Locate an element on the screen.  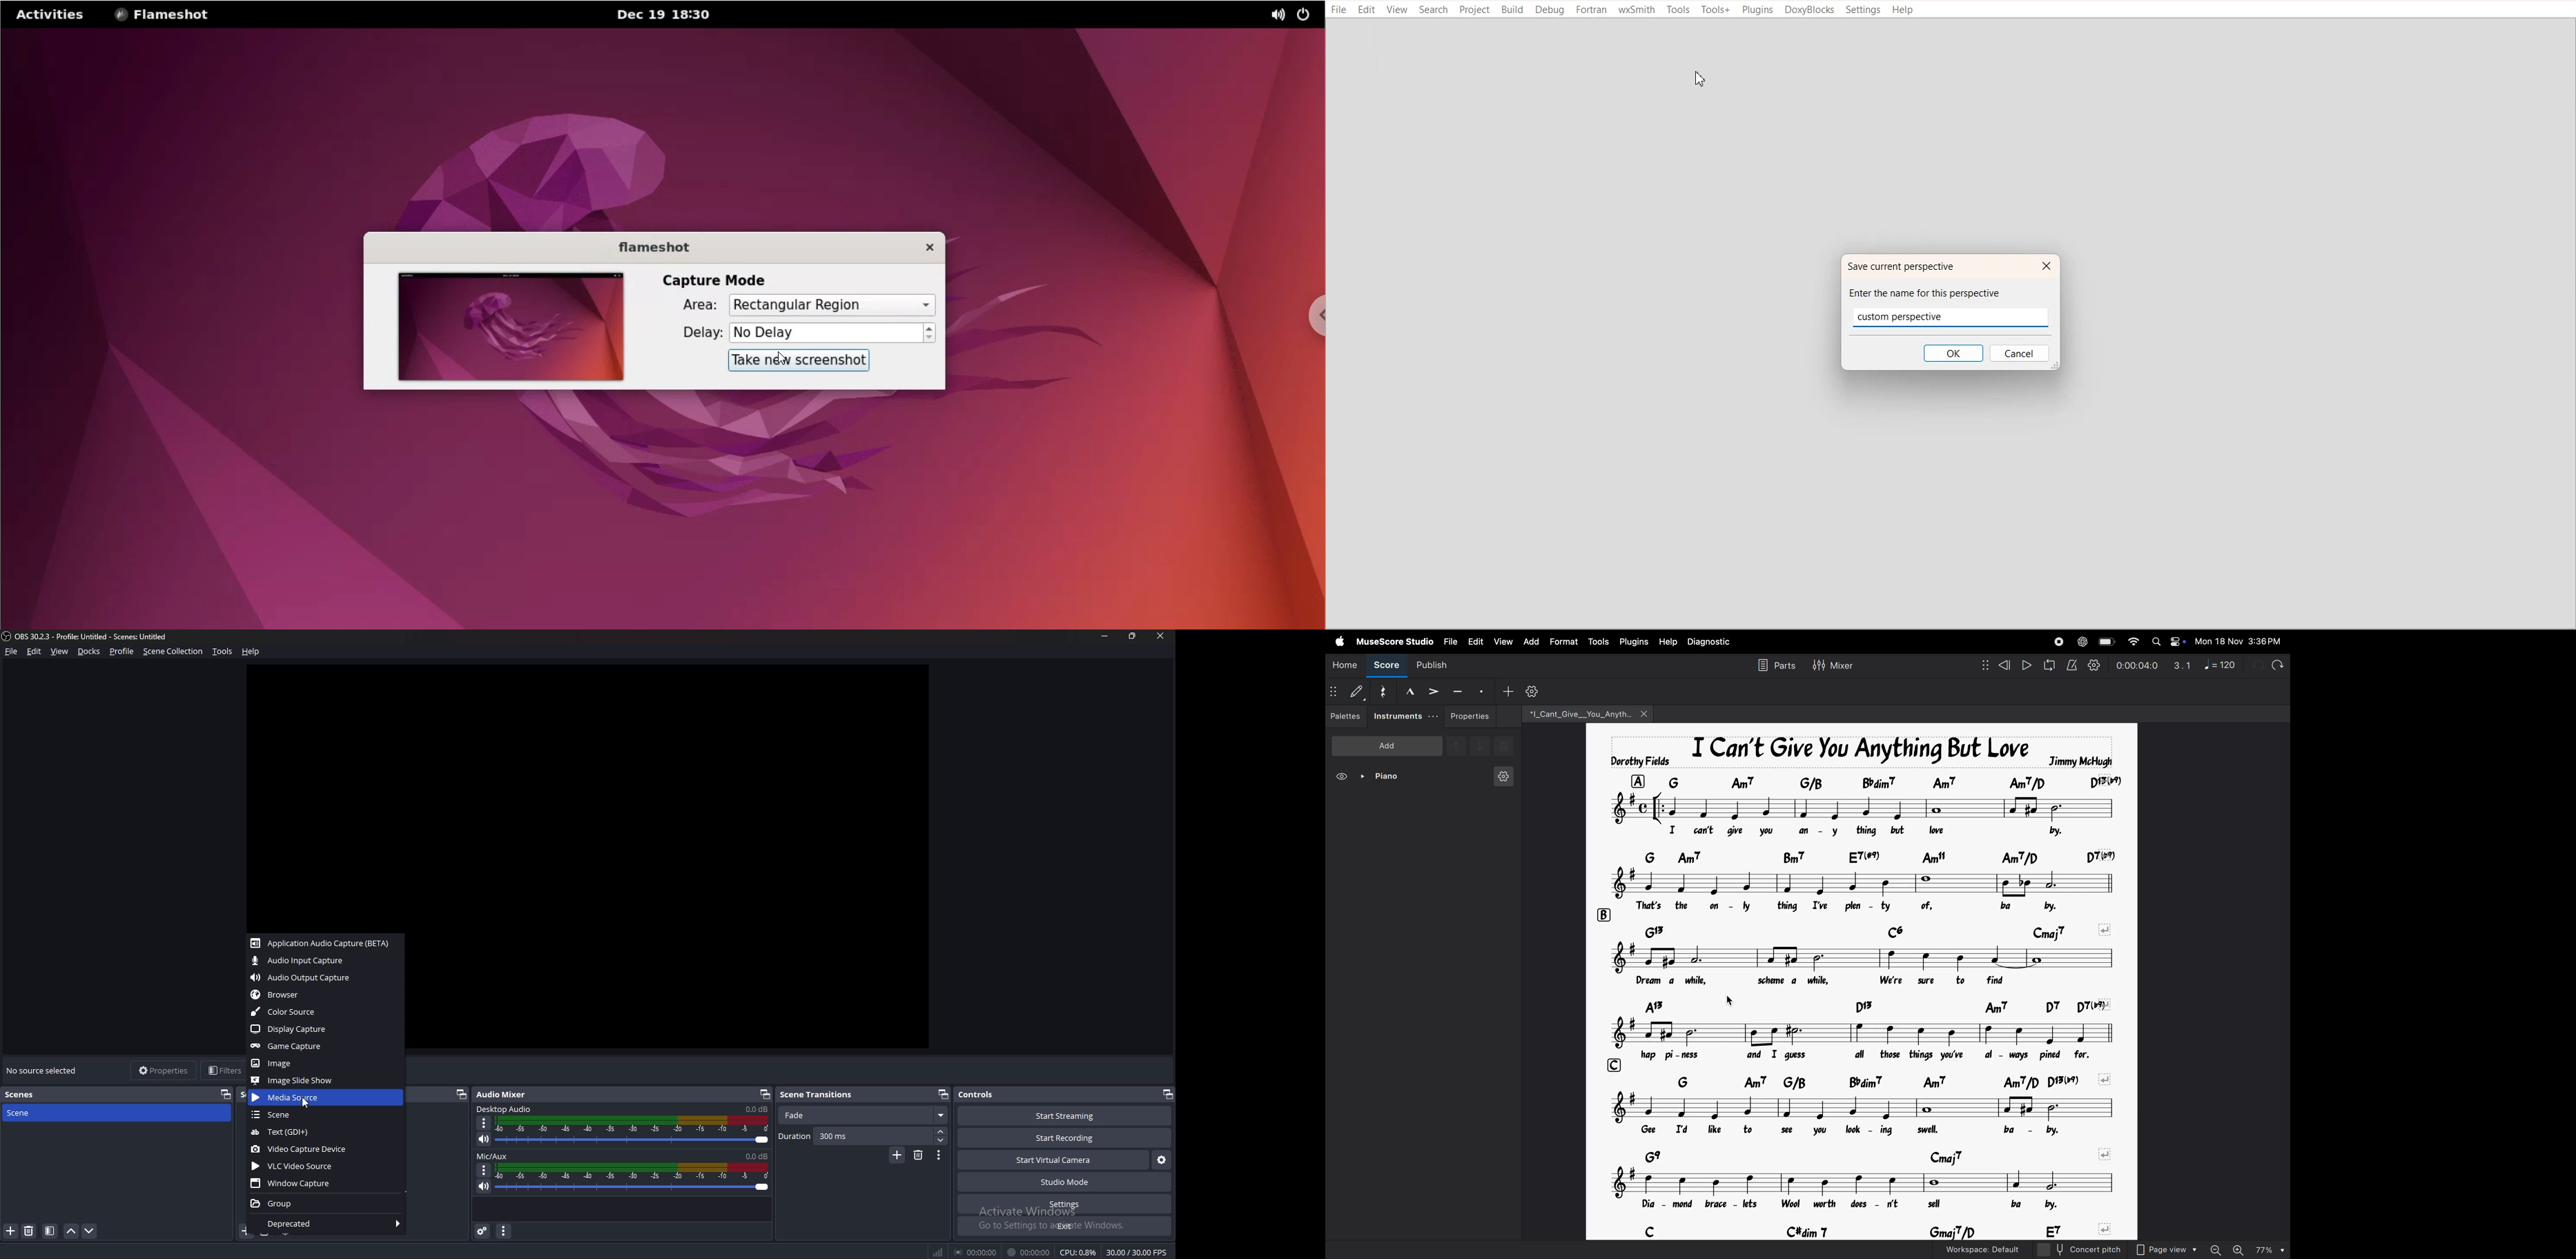
VLC video source is located at coordinates (326, 1166).